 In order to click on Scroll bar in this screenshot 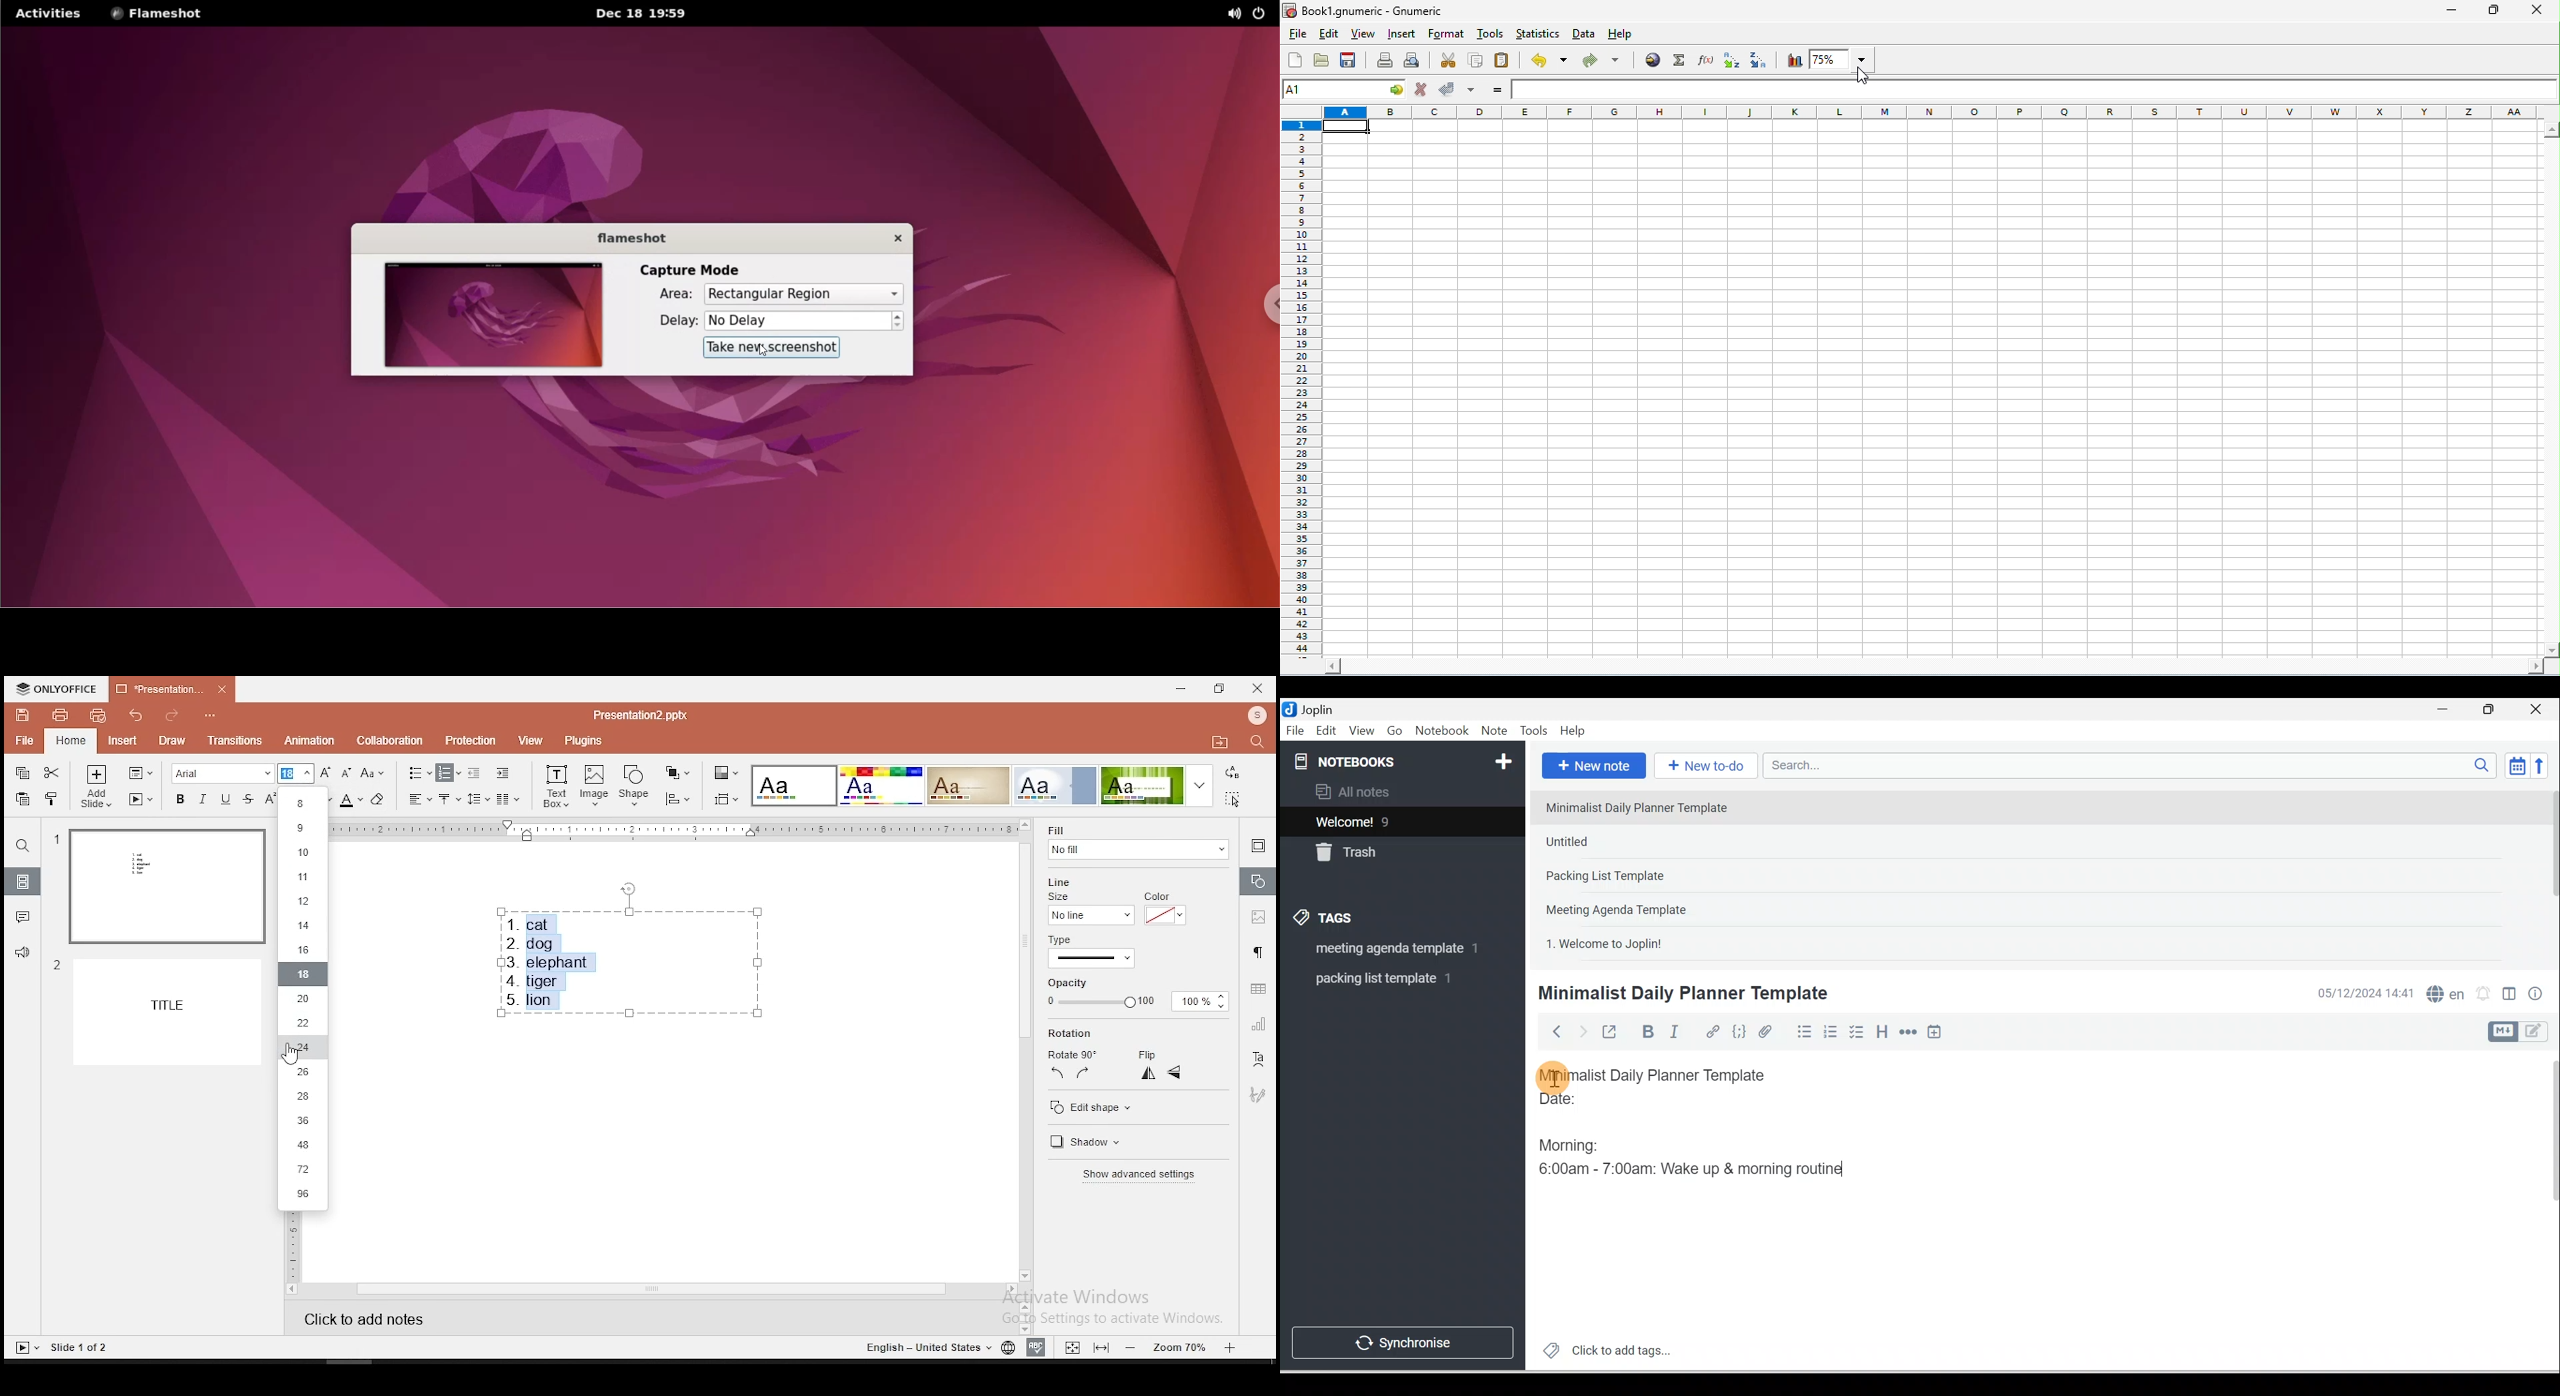, I will do `click(2545, 1211)`.